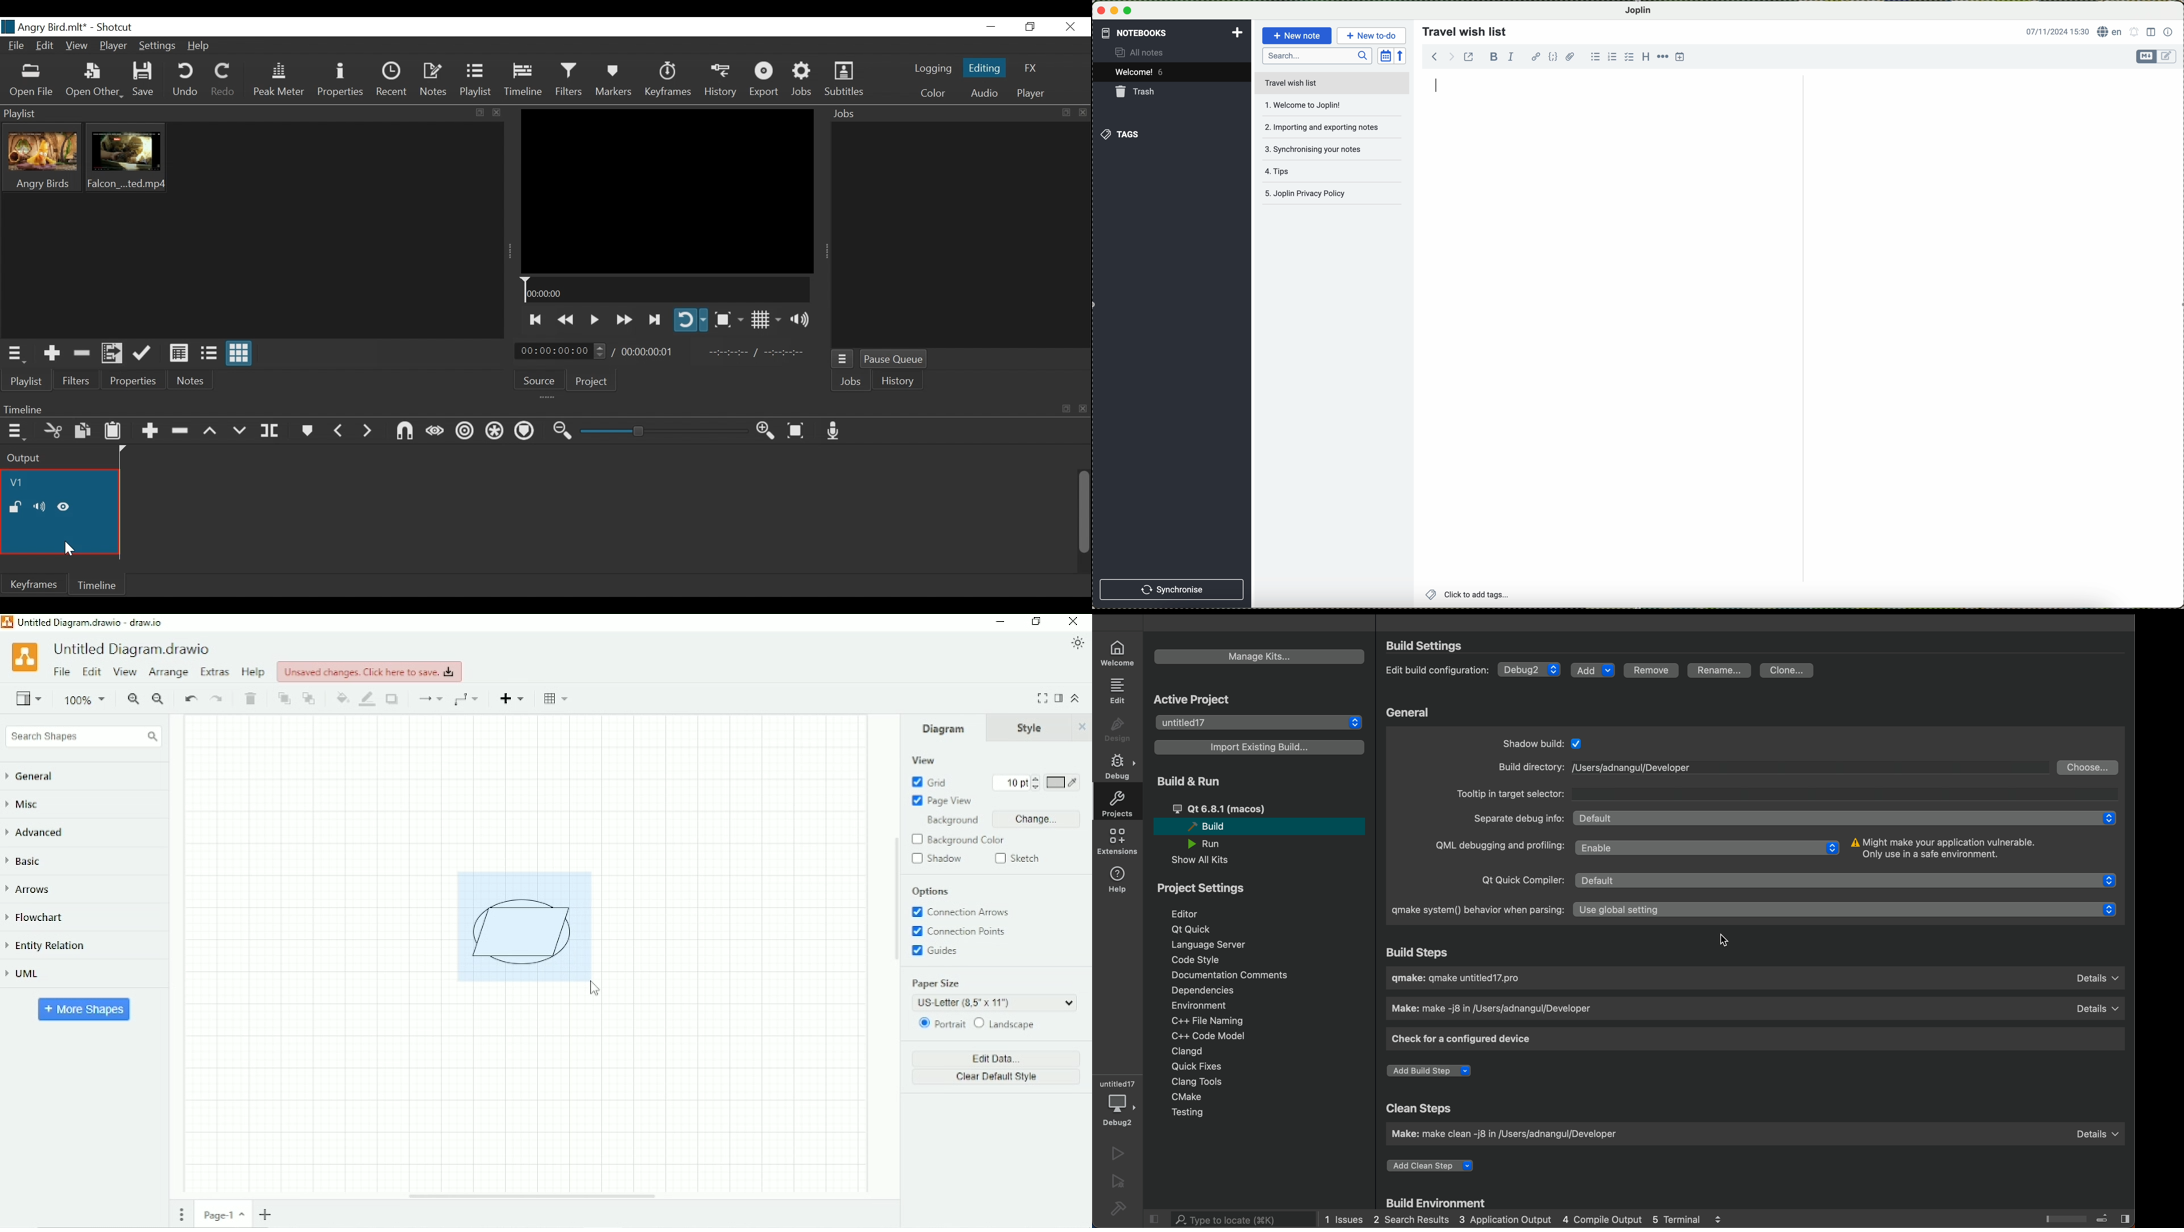 The height and width of the screenshot is (1232, 2184). I want to click on , so click(476, 81).